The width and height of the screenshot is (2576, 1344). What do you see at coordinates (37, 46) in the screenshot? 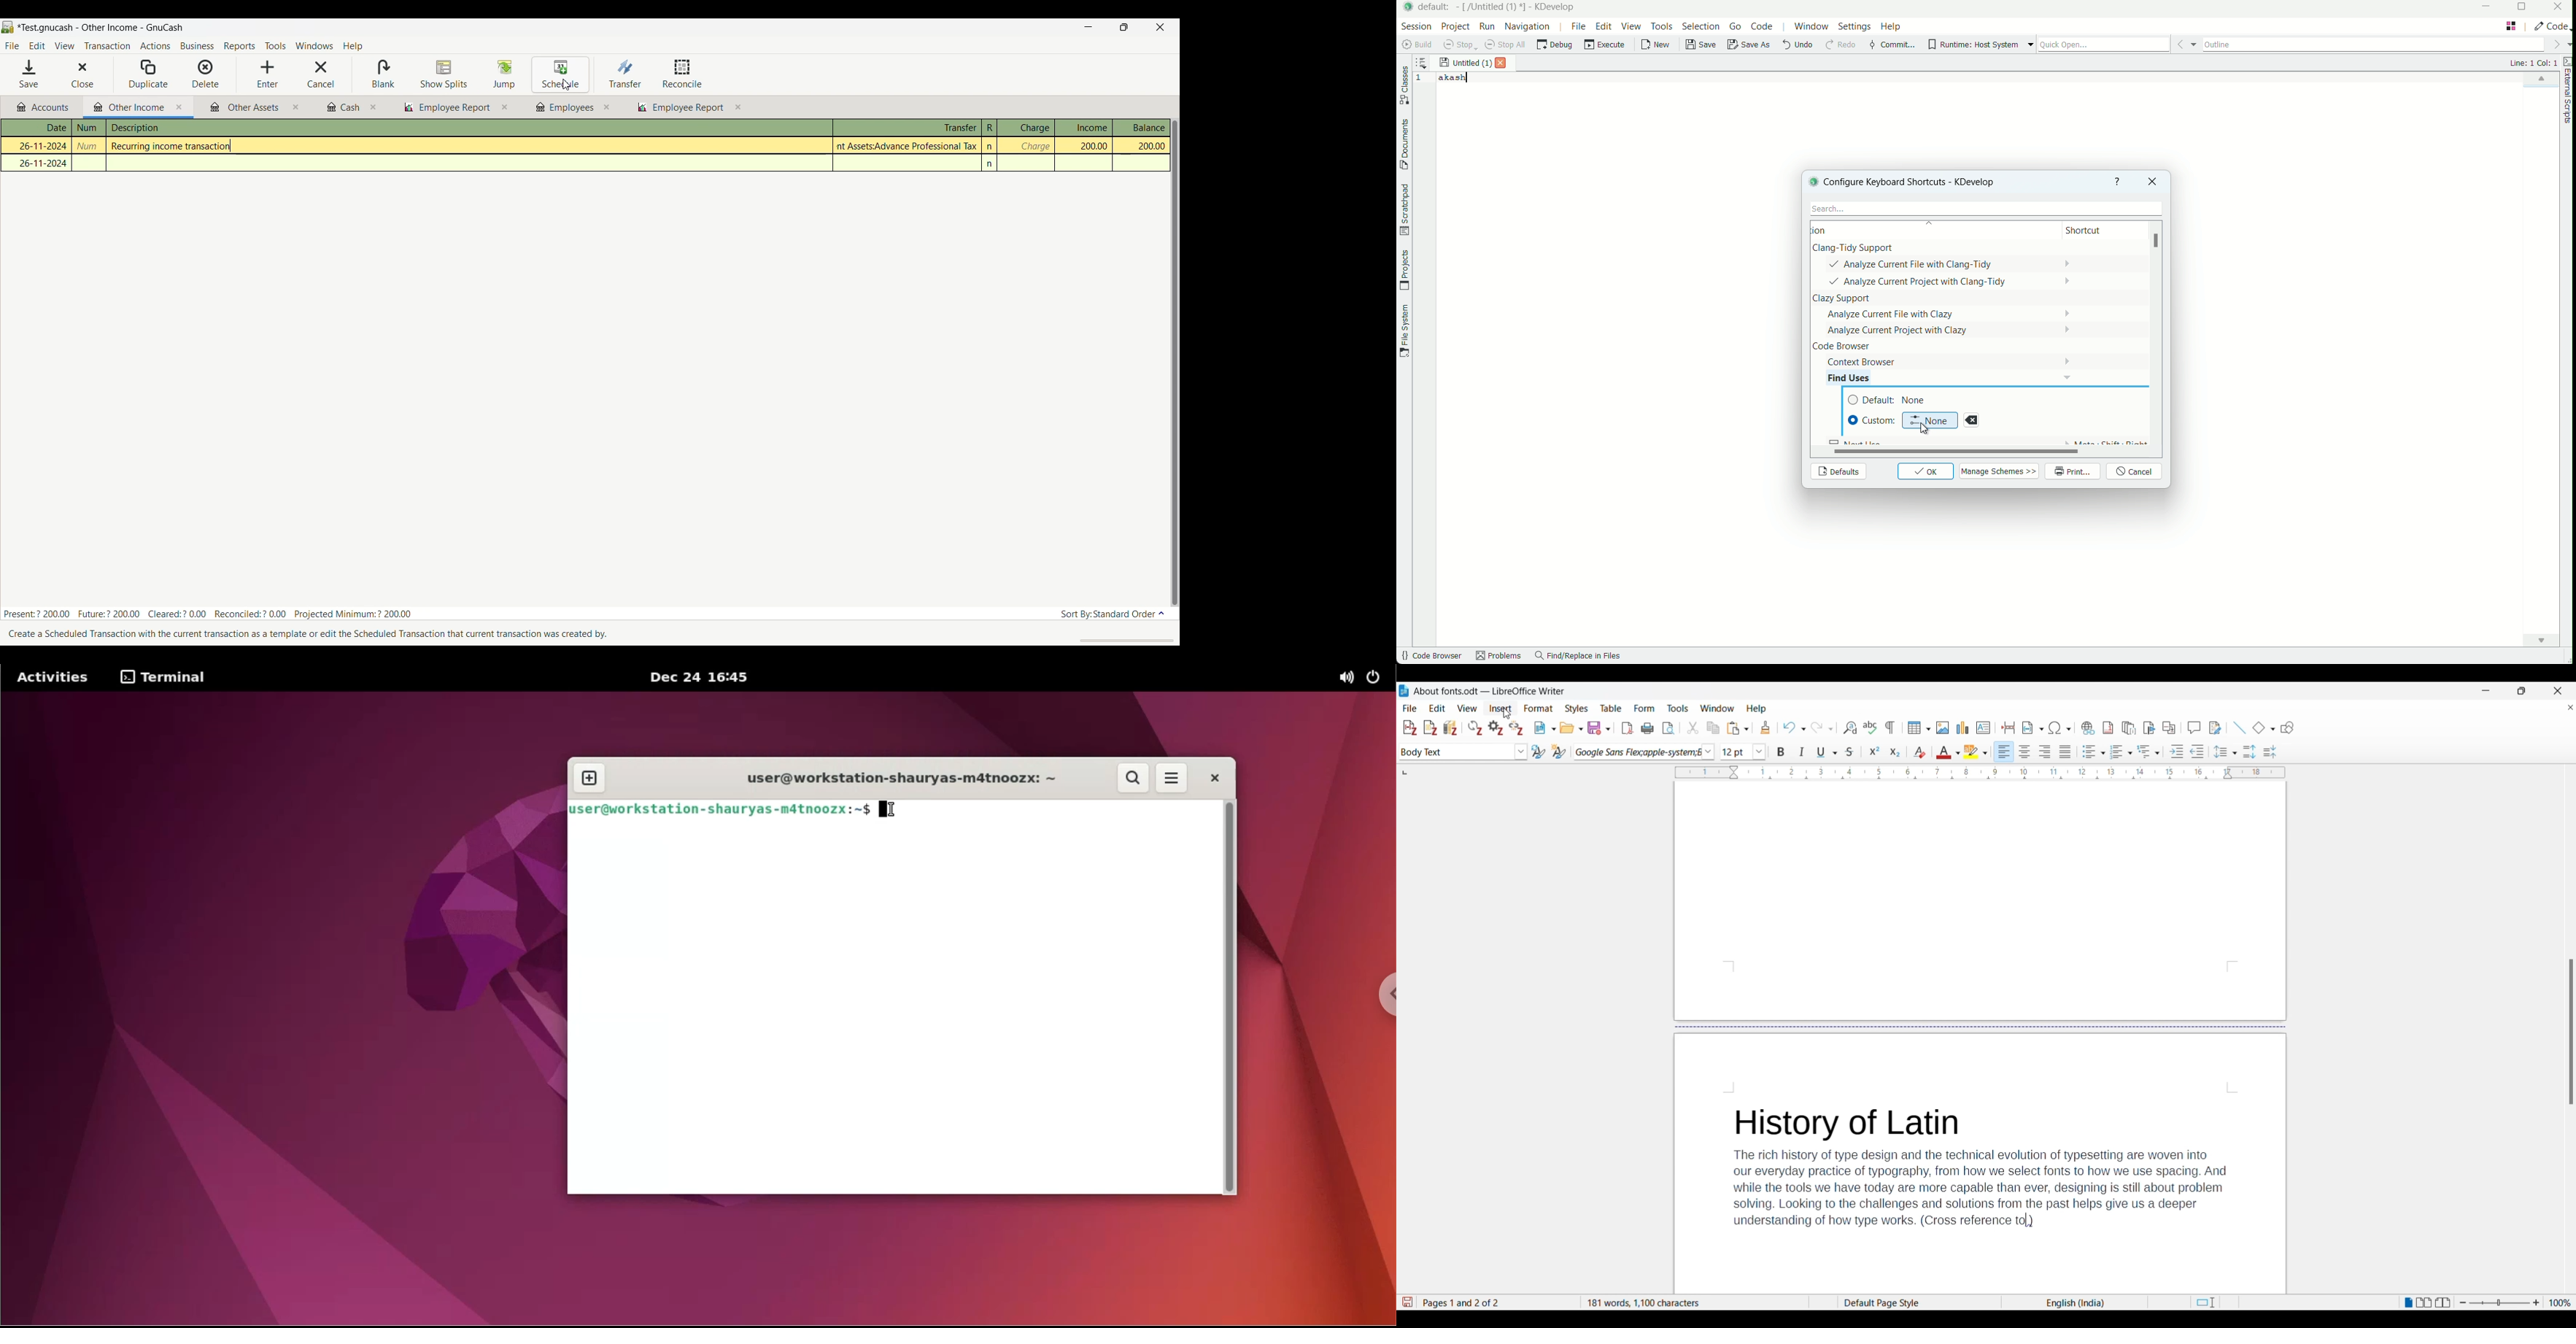
I see `Edit menu` at bounding box center [37, 46].